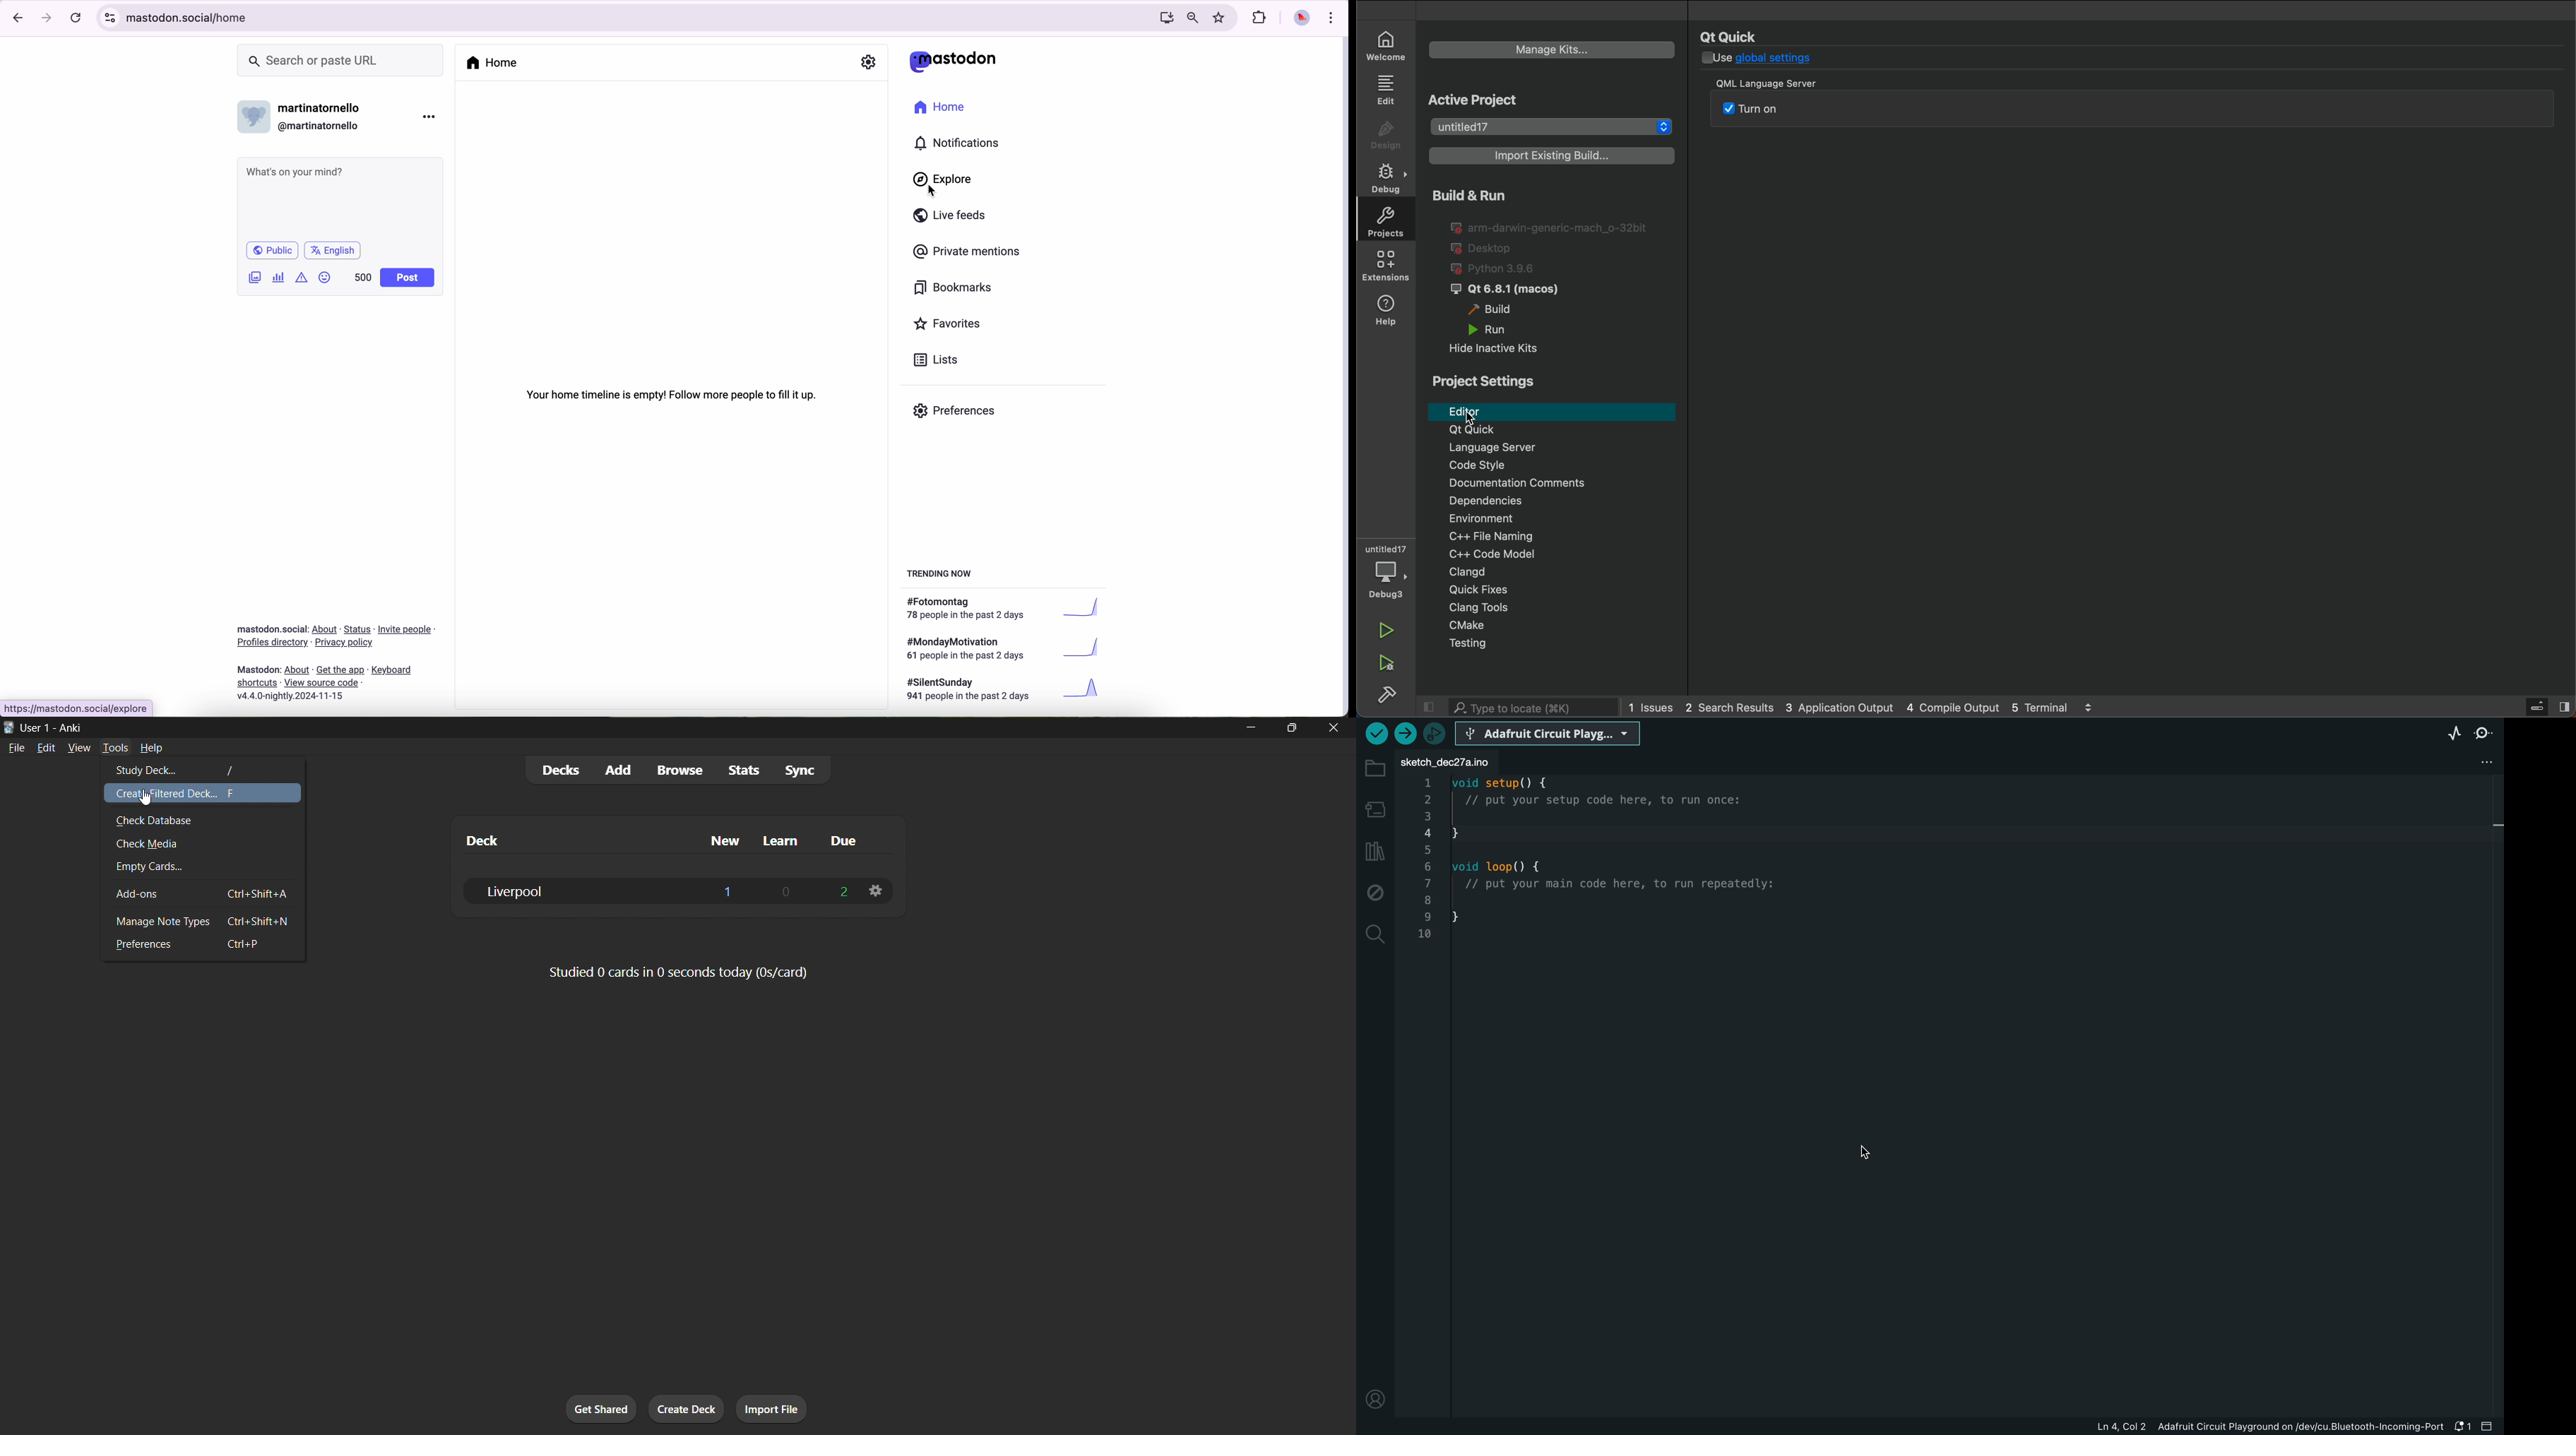 The image size is (2576, 1456). What do you see at coordinates (682, 974) in the screenshot?
I see `Studied 0 cards in 0 seconds today (0s/card)` at bounding box center [682, 974].